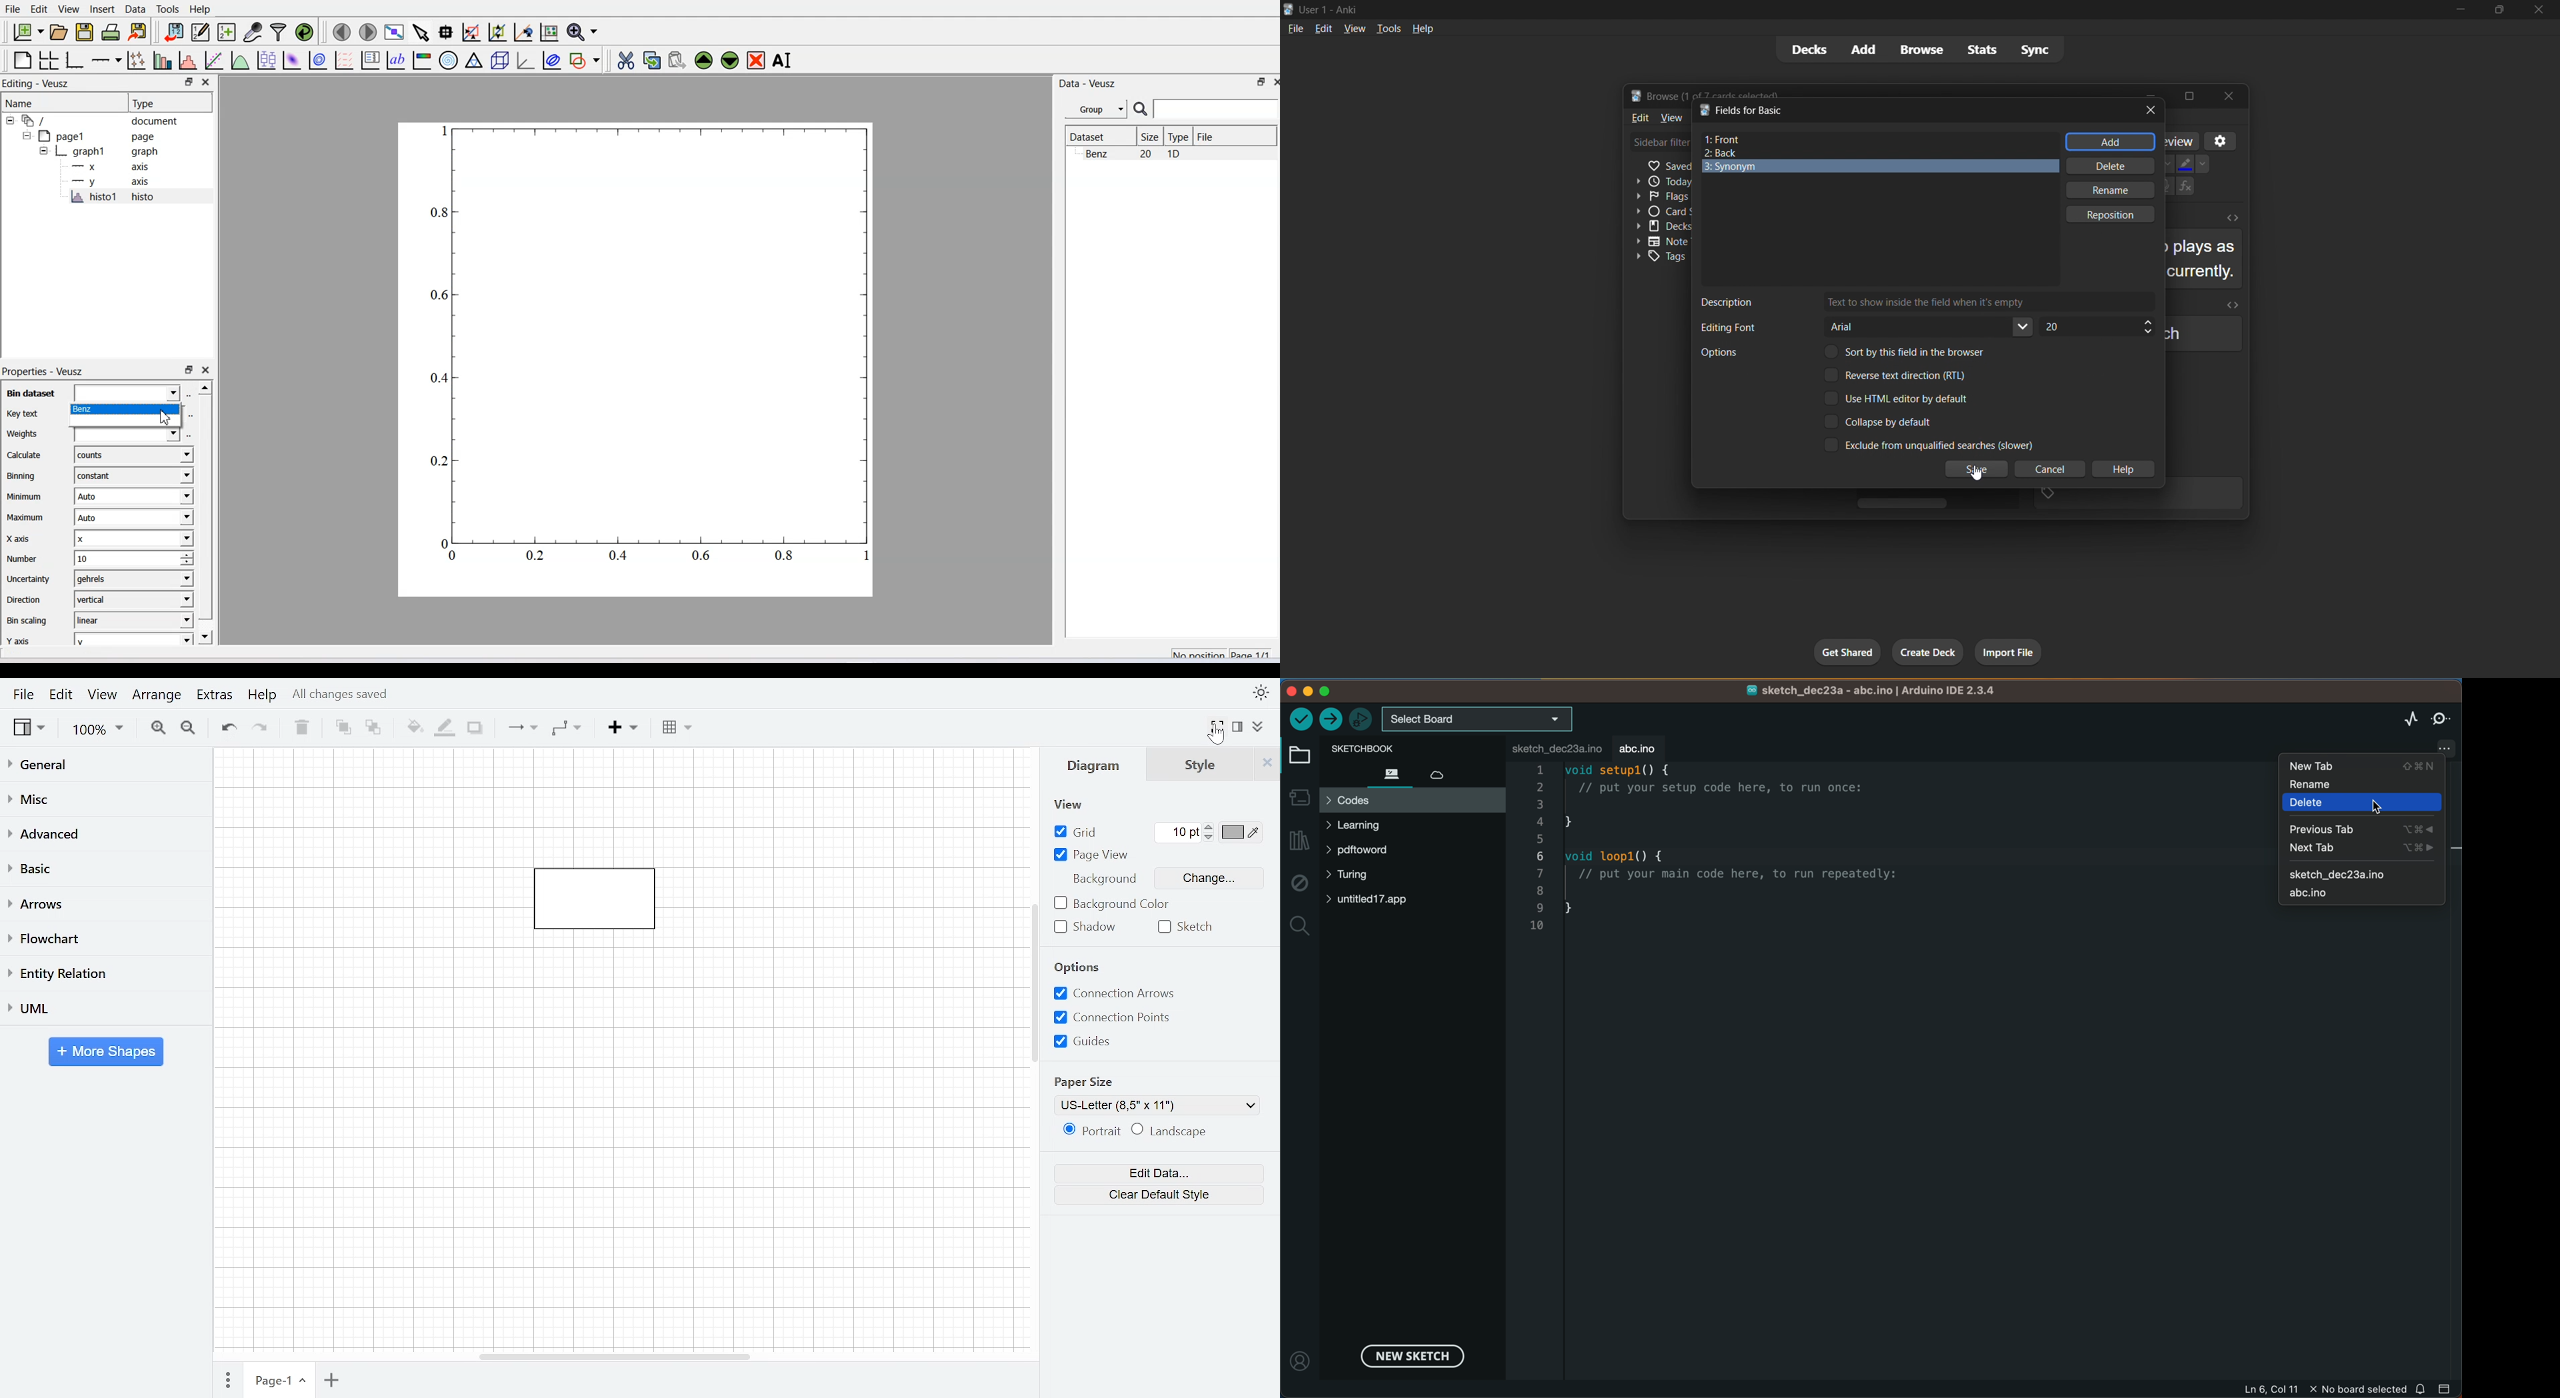 The image size is (2576, 1400). What do you see at coordinates (1881, 153) in the screenshot?
I see `back field` at bounding box center [1881, 153].